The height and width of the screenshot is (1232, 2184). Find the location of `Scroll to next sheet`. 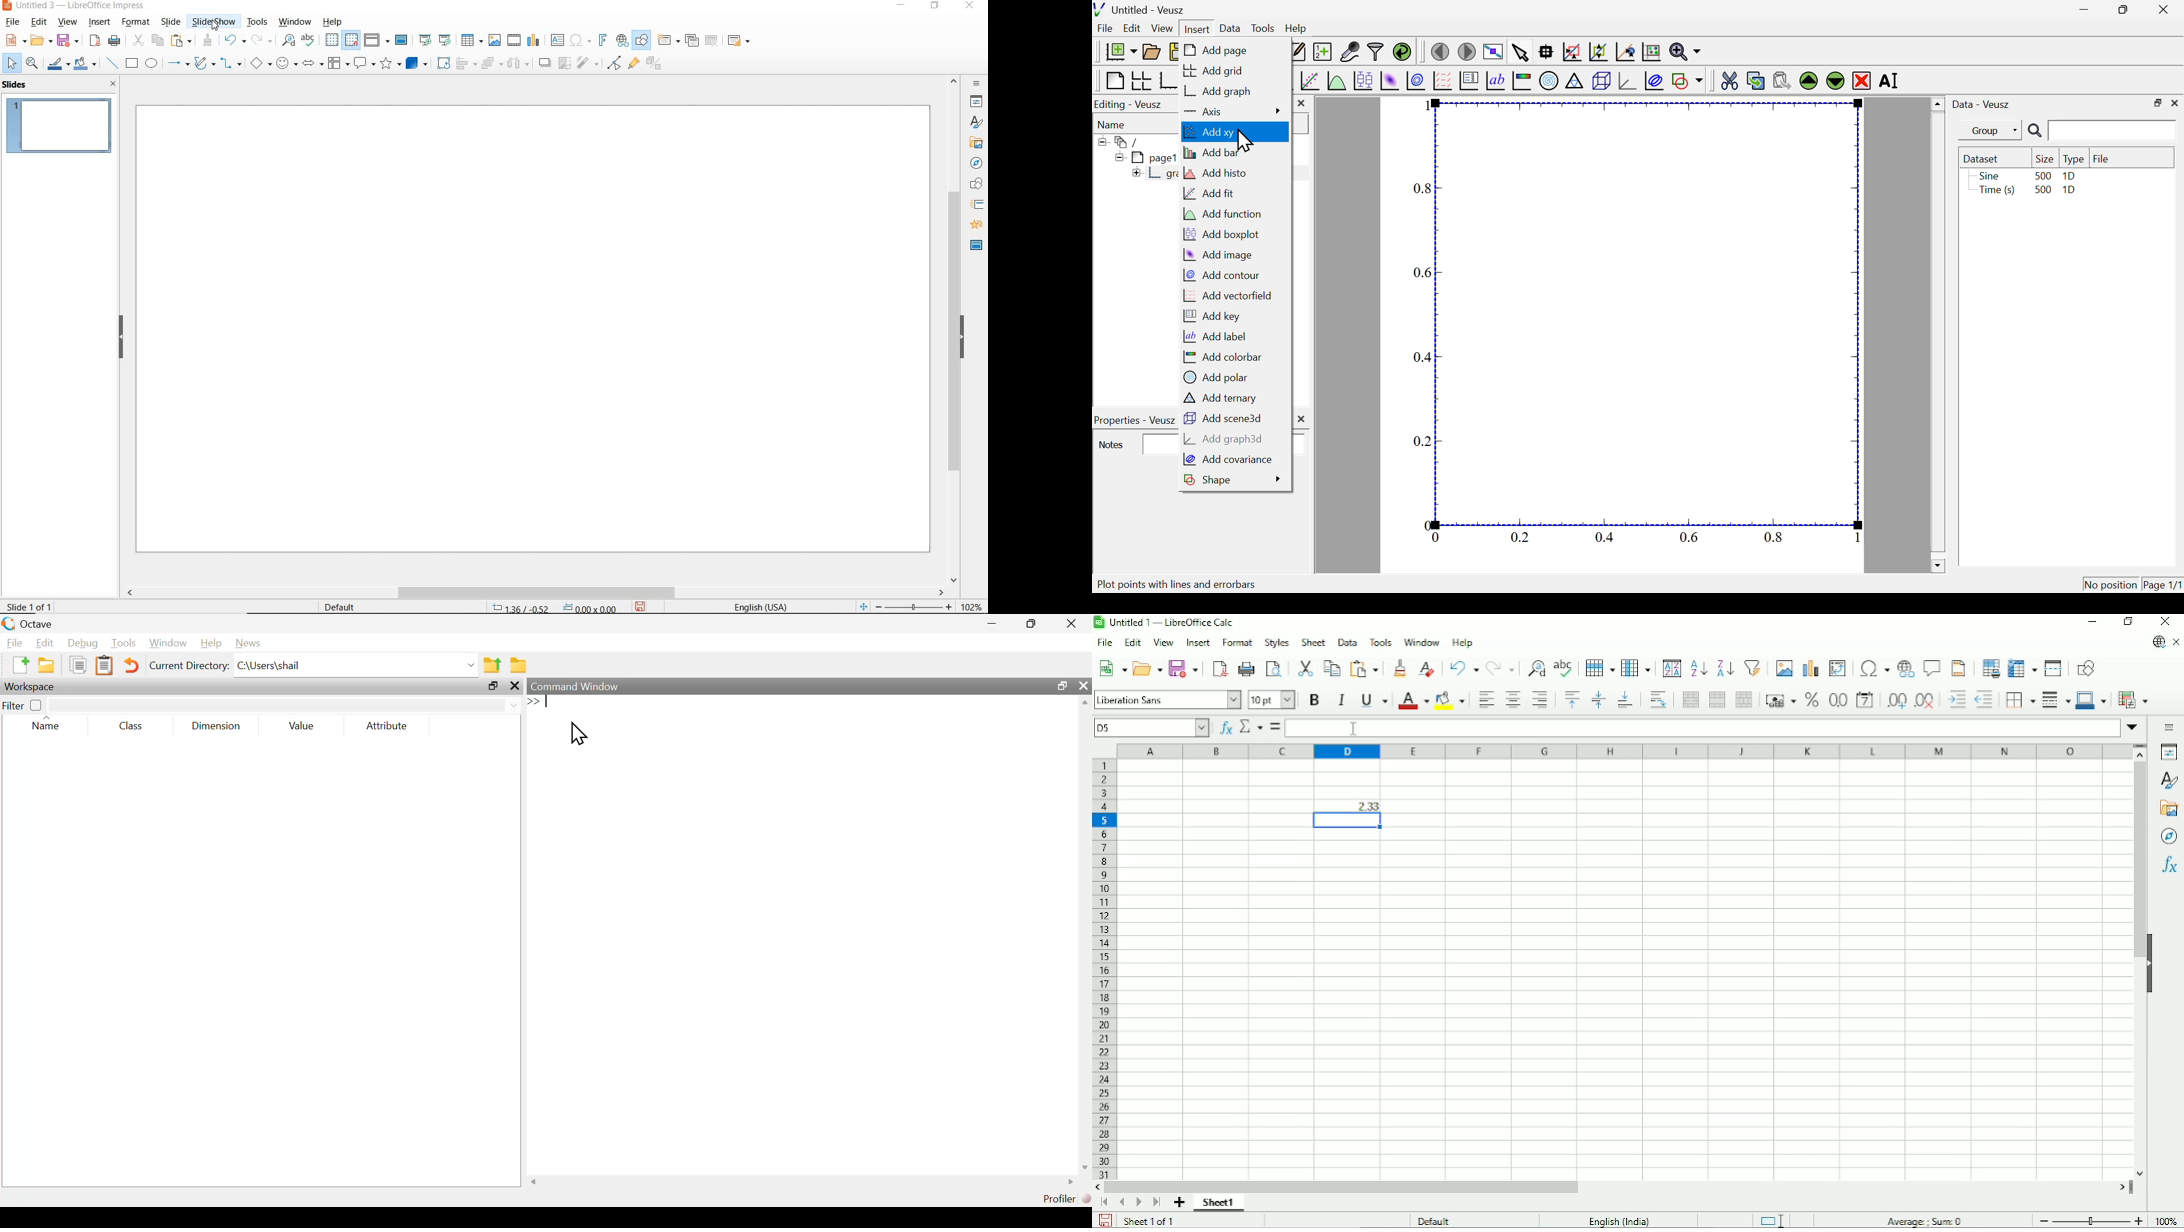

Scroll to next sheet is located at coordinates (1138, 1203).